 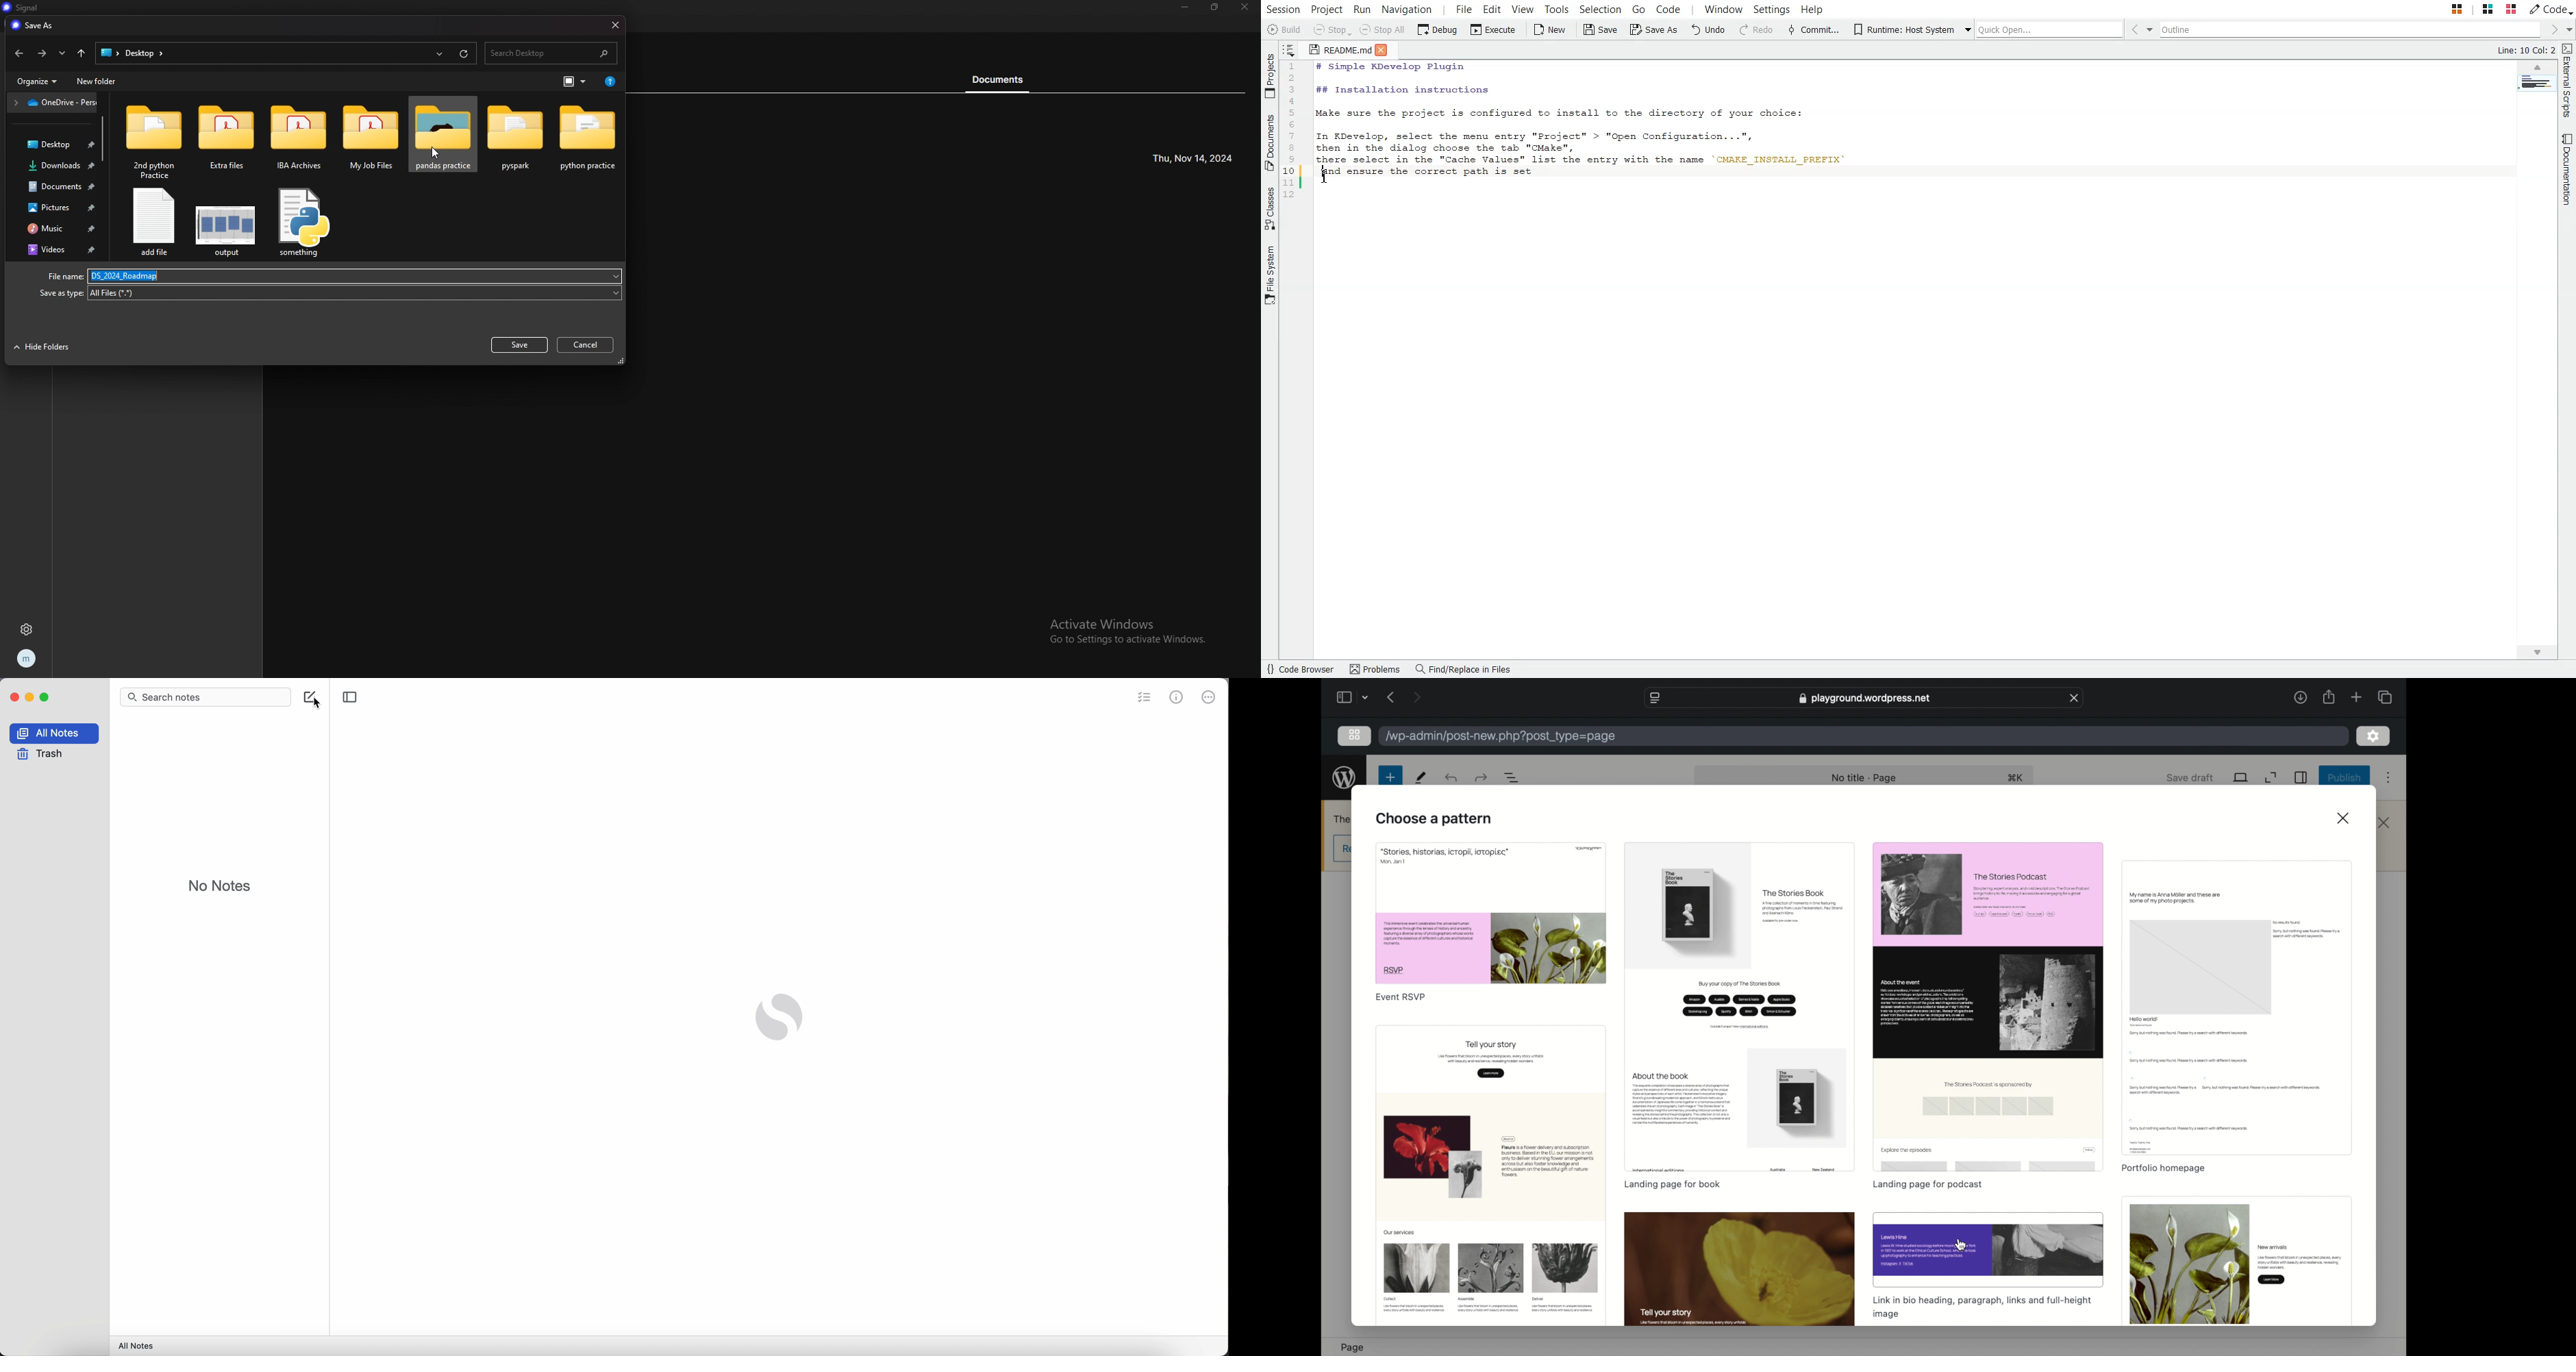 I want to click on document, so click(x=1006, y=79).